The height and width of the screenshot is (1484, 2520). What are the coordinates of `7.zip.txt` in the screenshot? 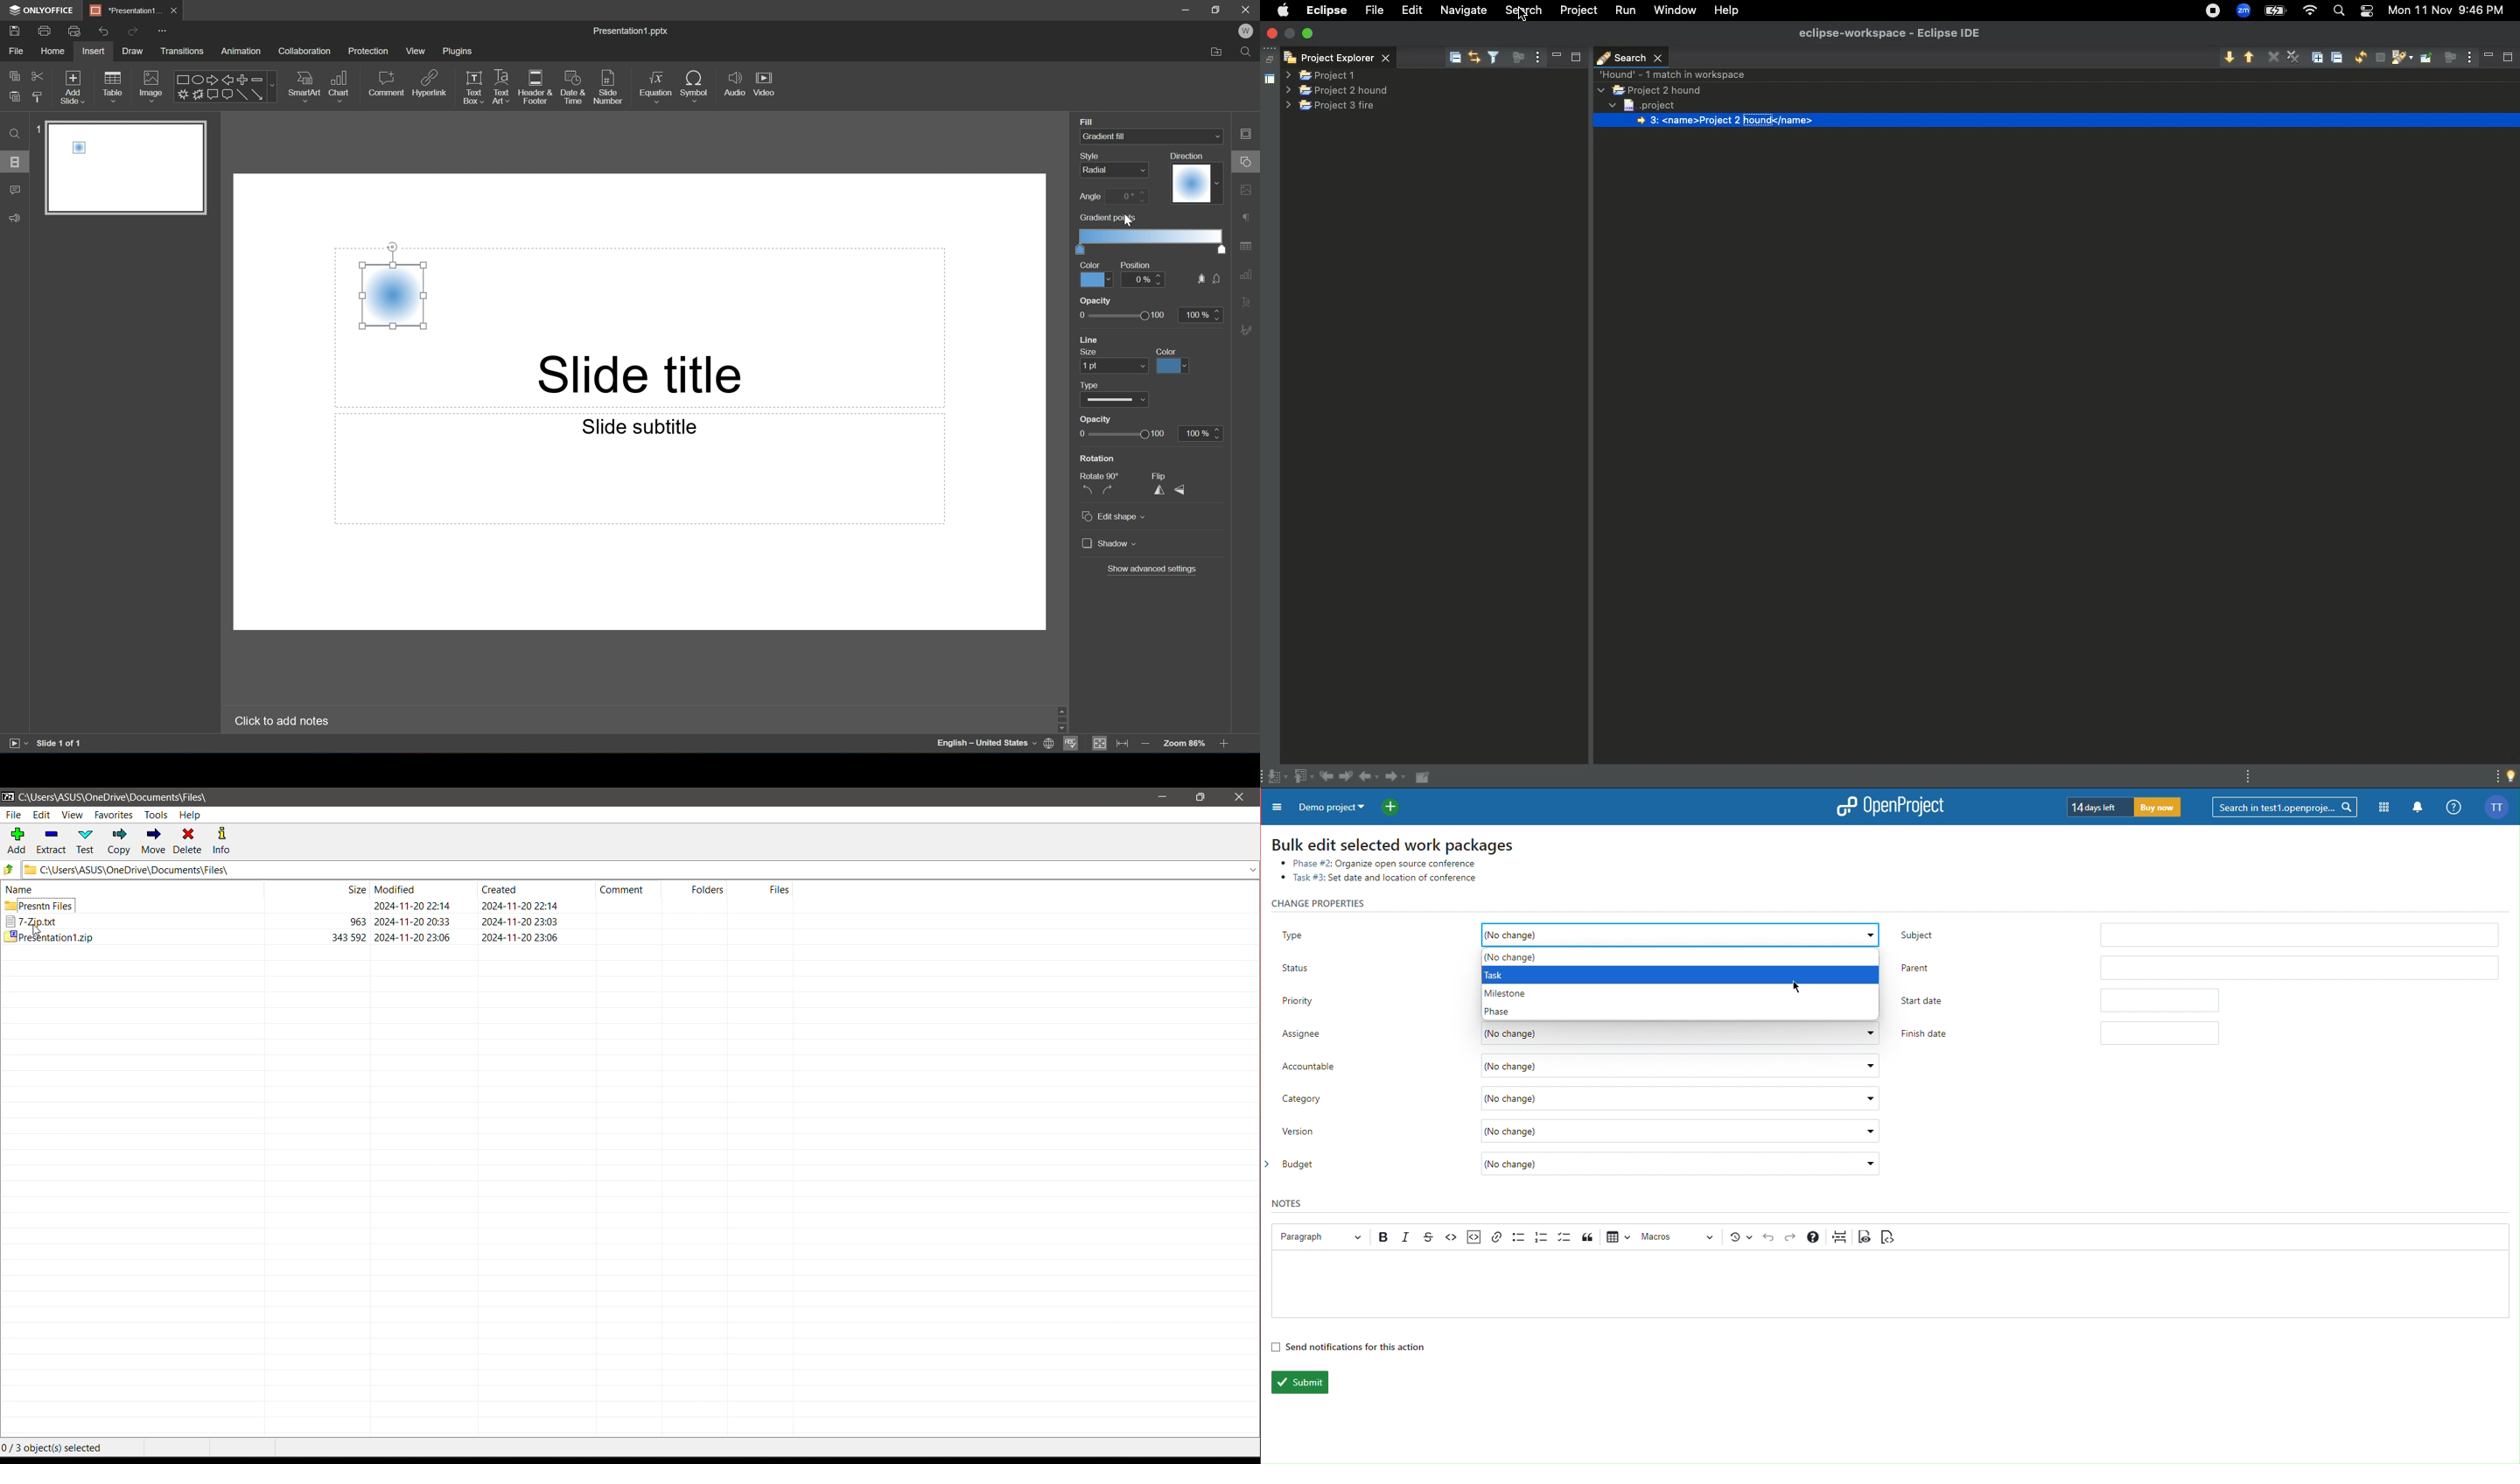 It's located at (32, 922).